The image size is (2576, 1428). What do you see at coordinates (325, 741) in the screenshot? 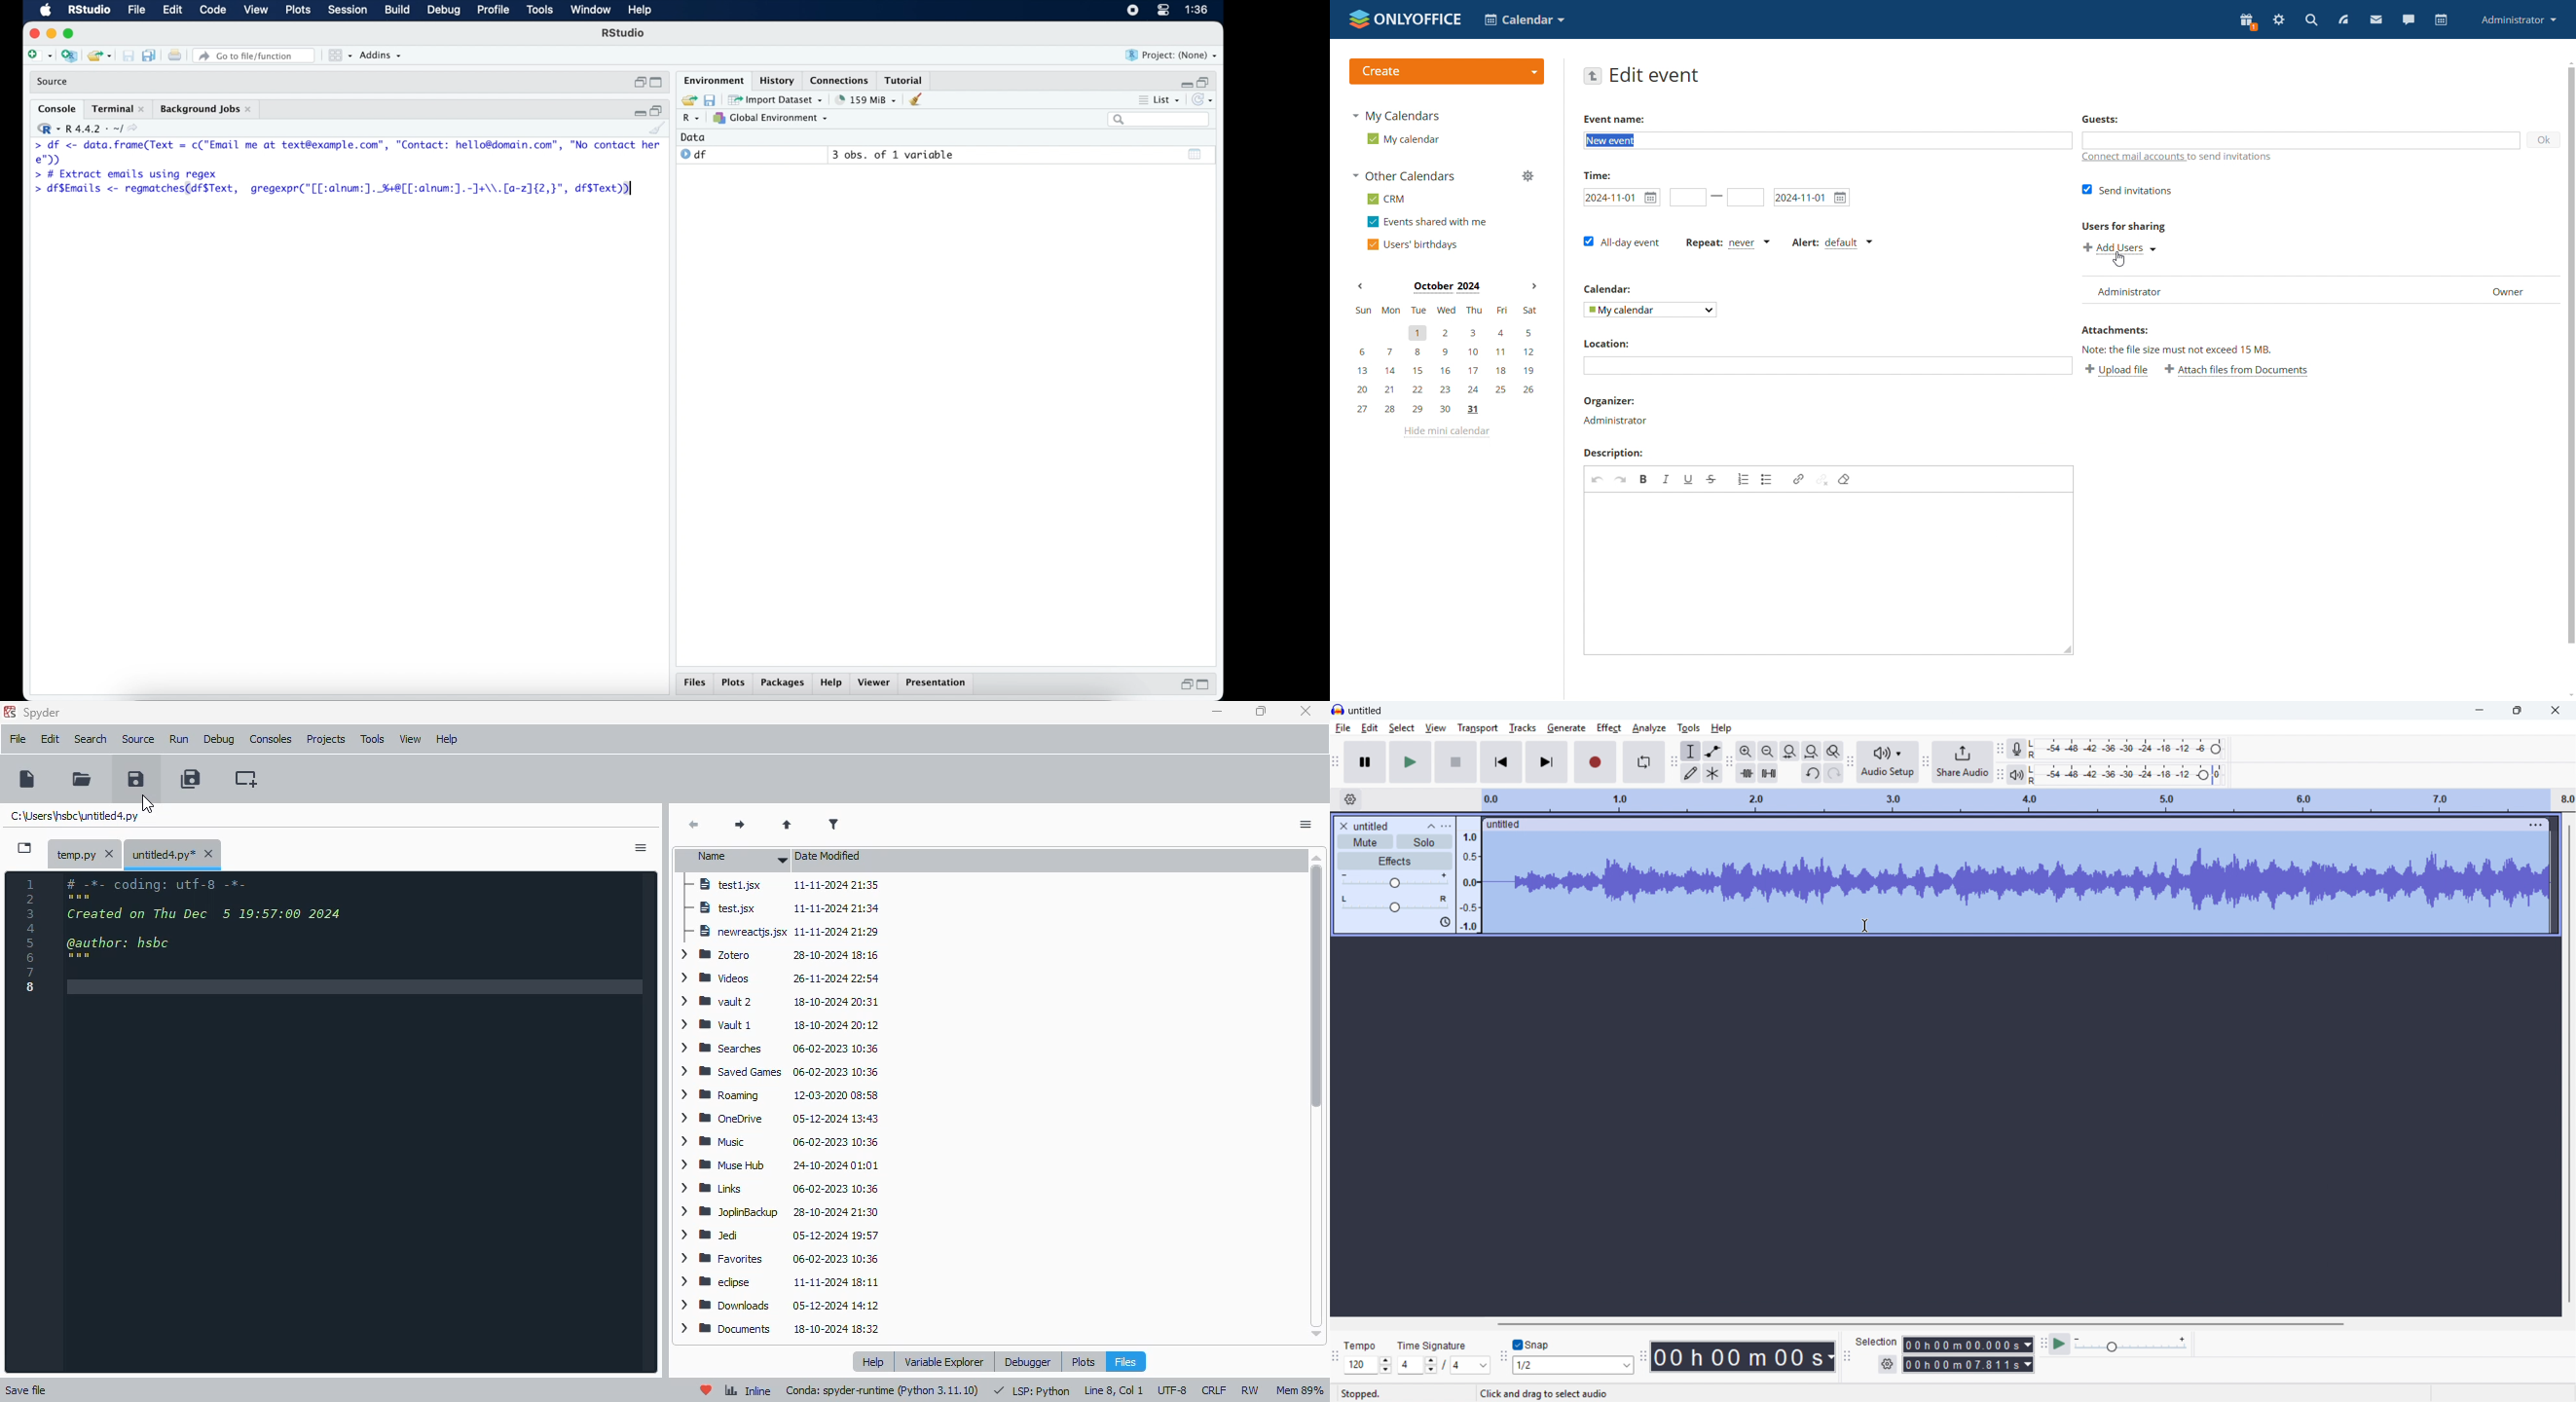
I see `projects` at bounding box center [325, 741].